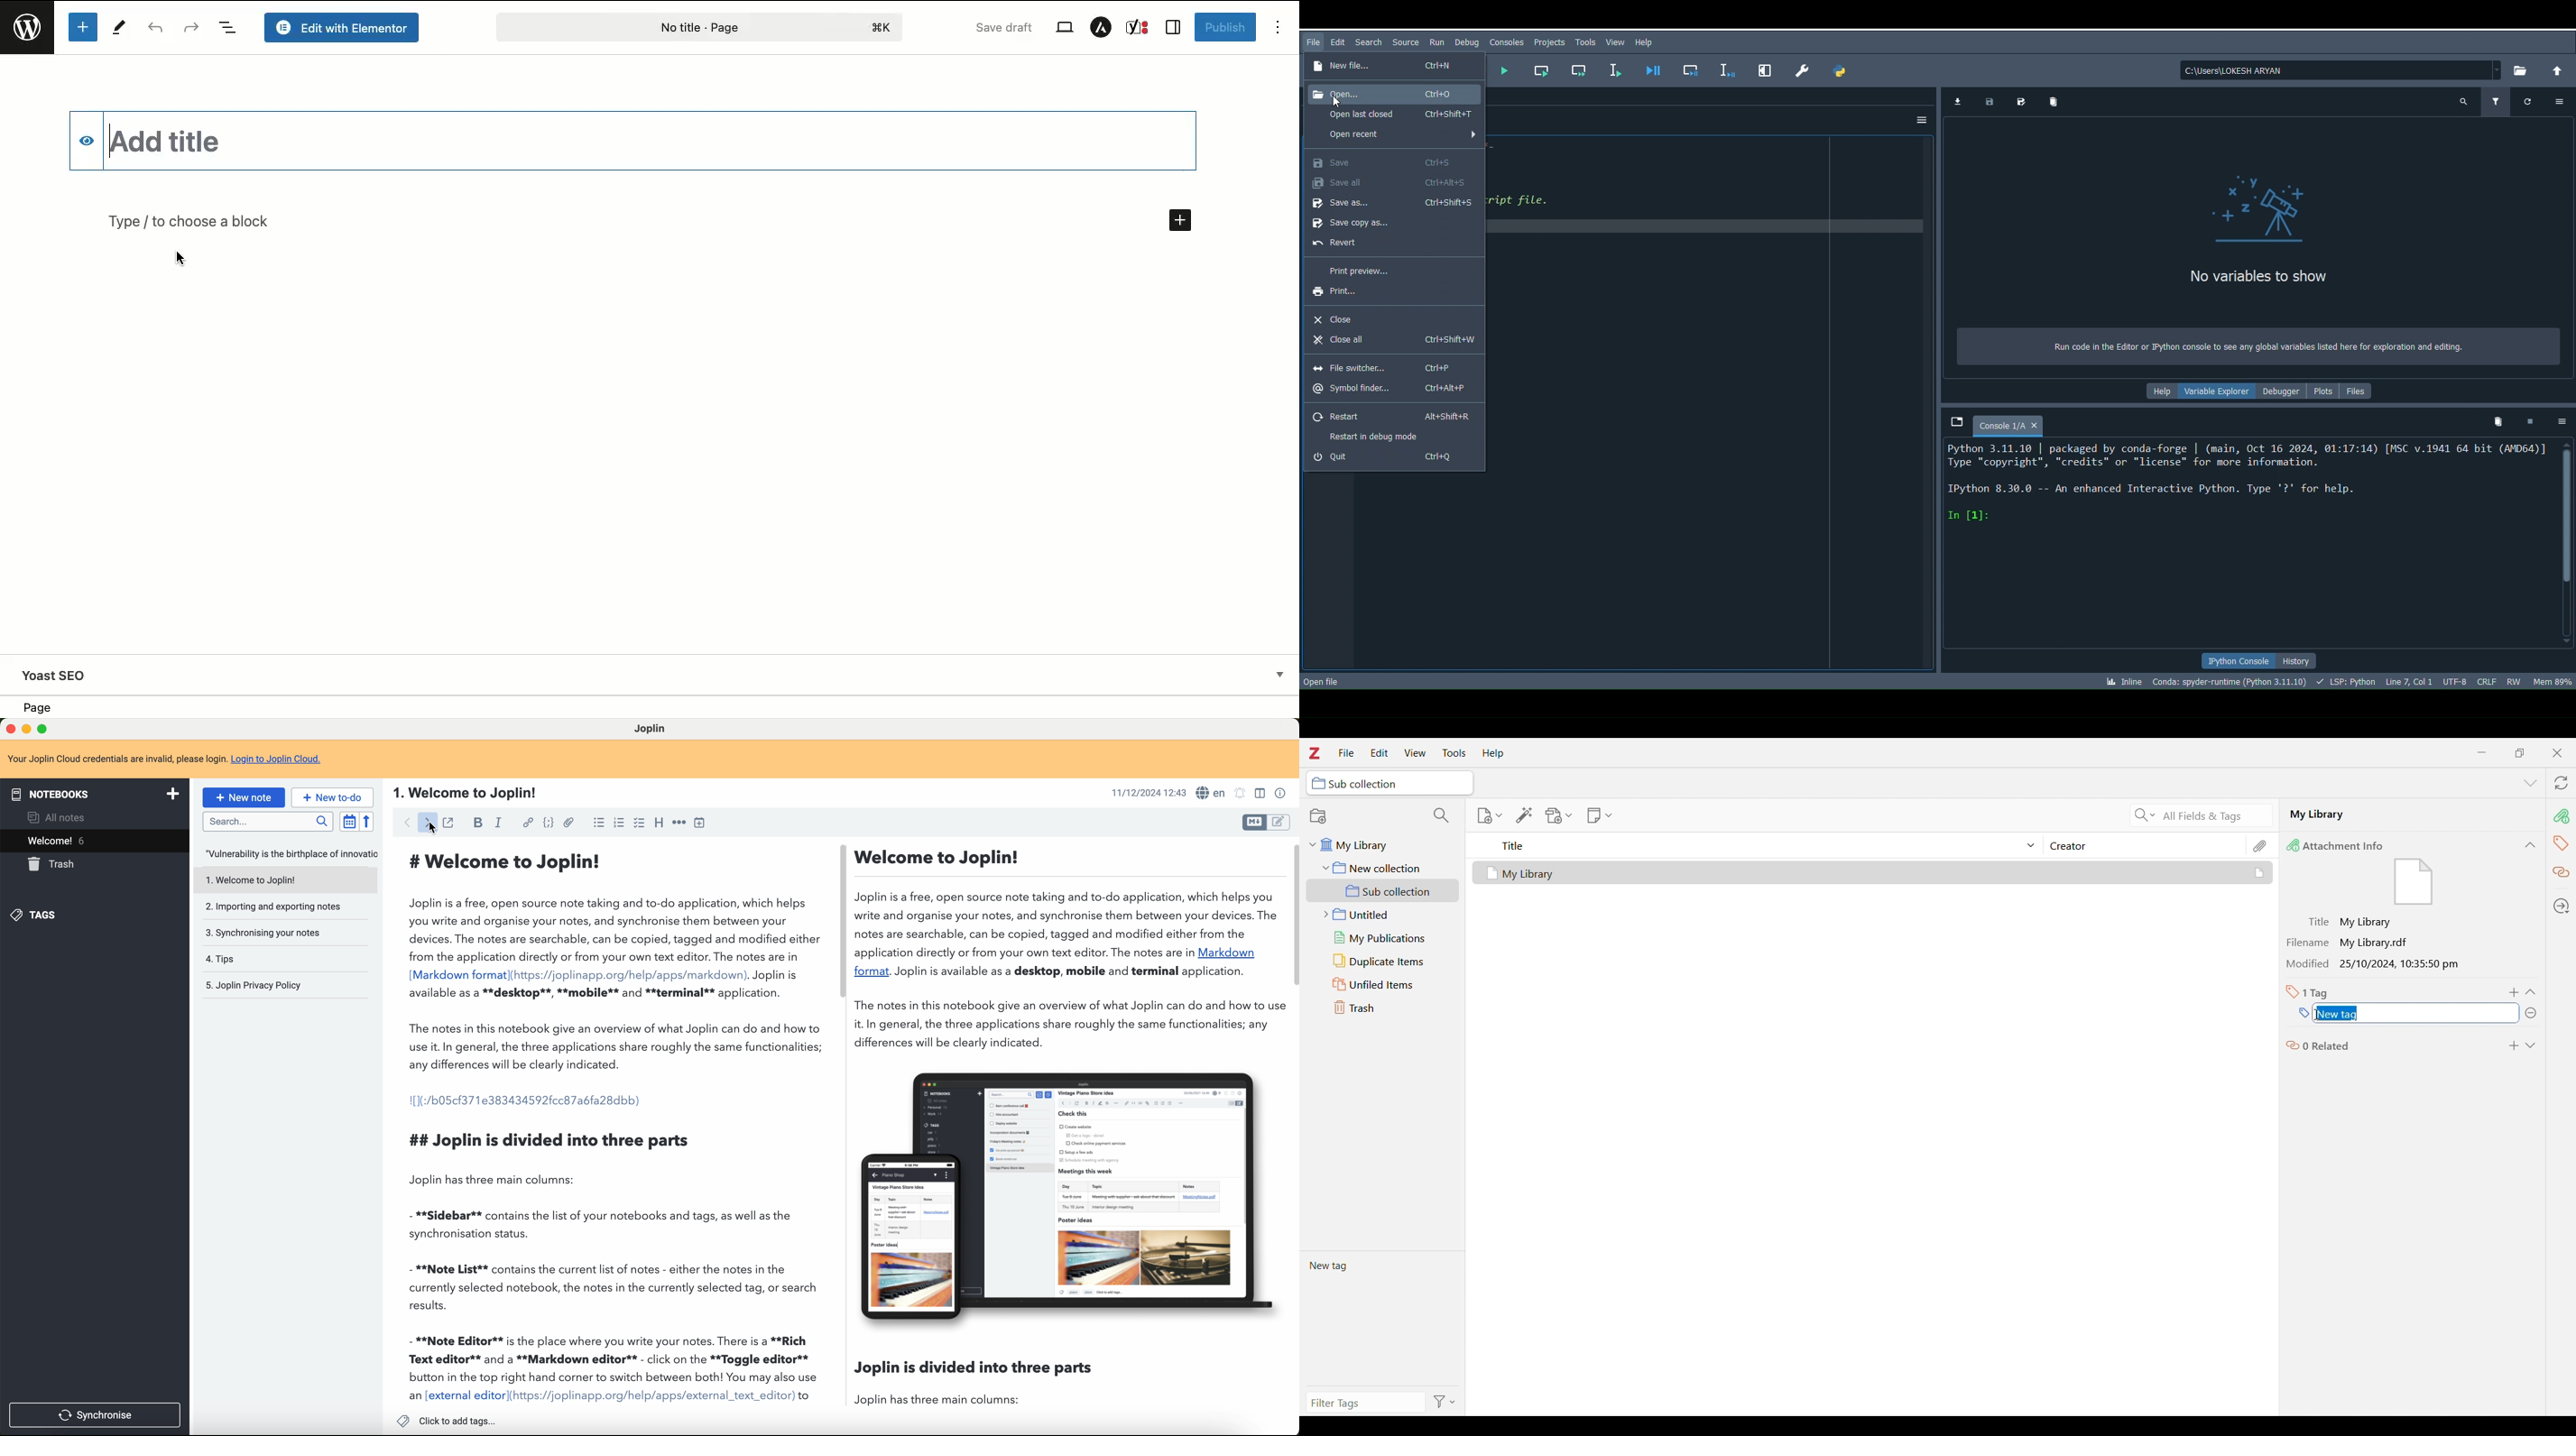 The height and width of the screenshot is (1456, 2576). Describe the element at coordinates (2017, 100) in the screenshot. I see `Save data as` at that location.